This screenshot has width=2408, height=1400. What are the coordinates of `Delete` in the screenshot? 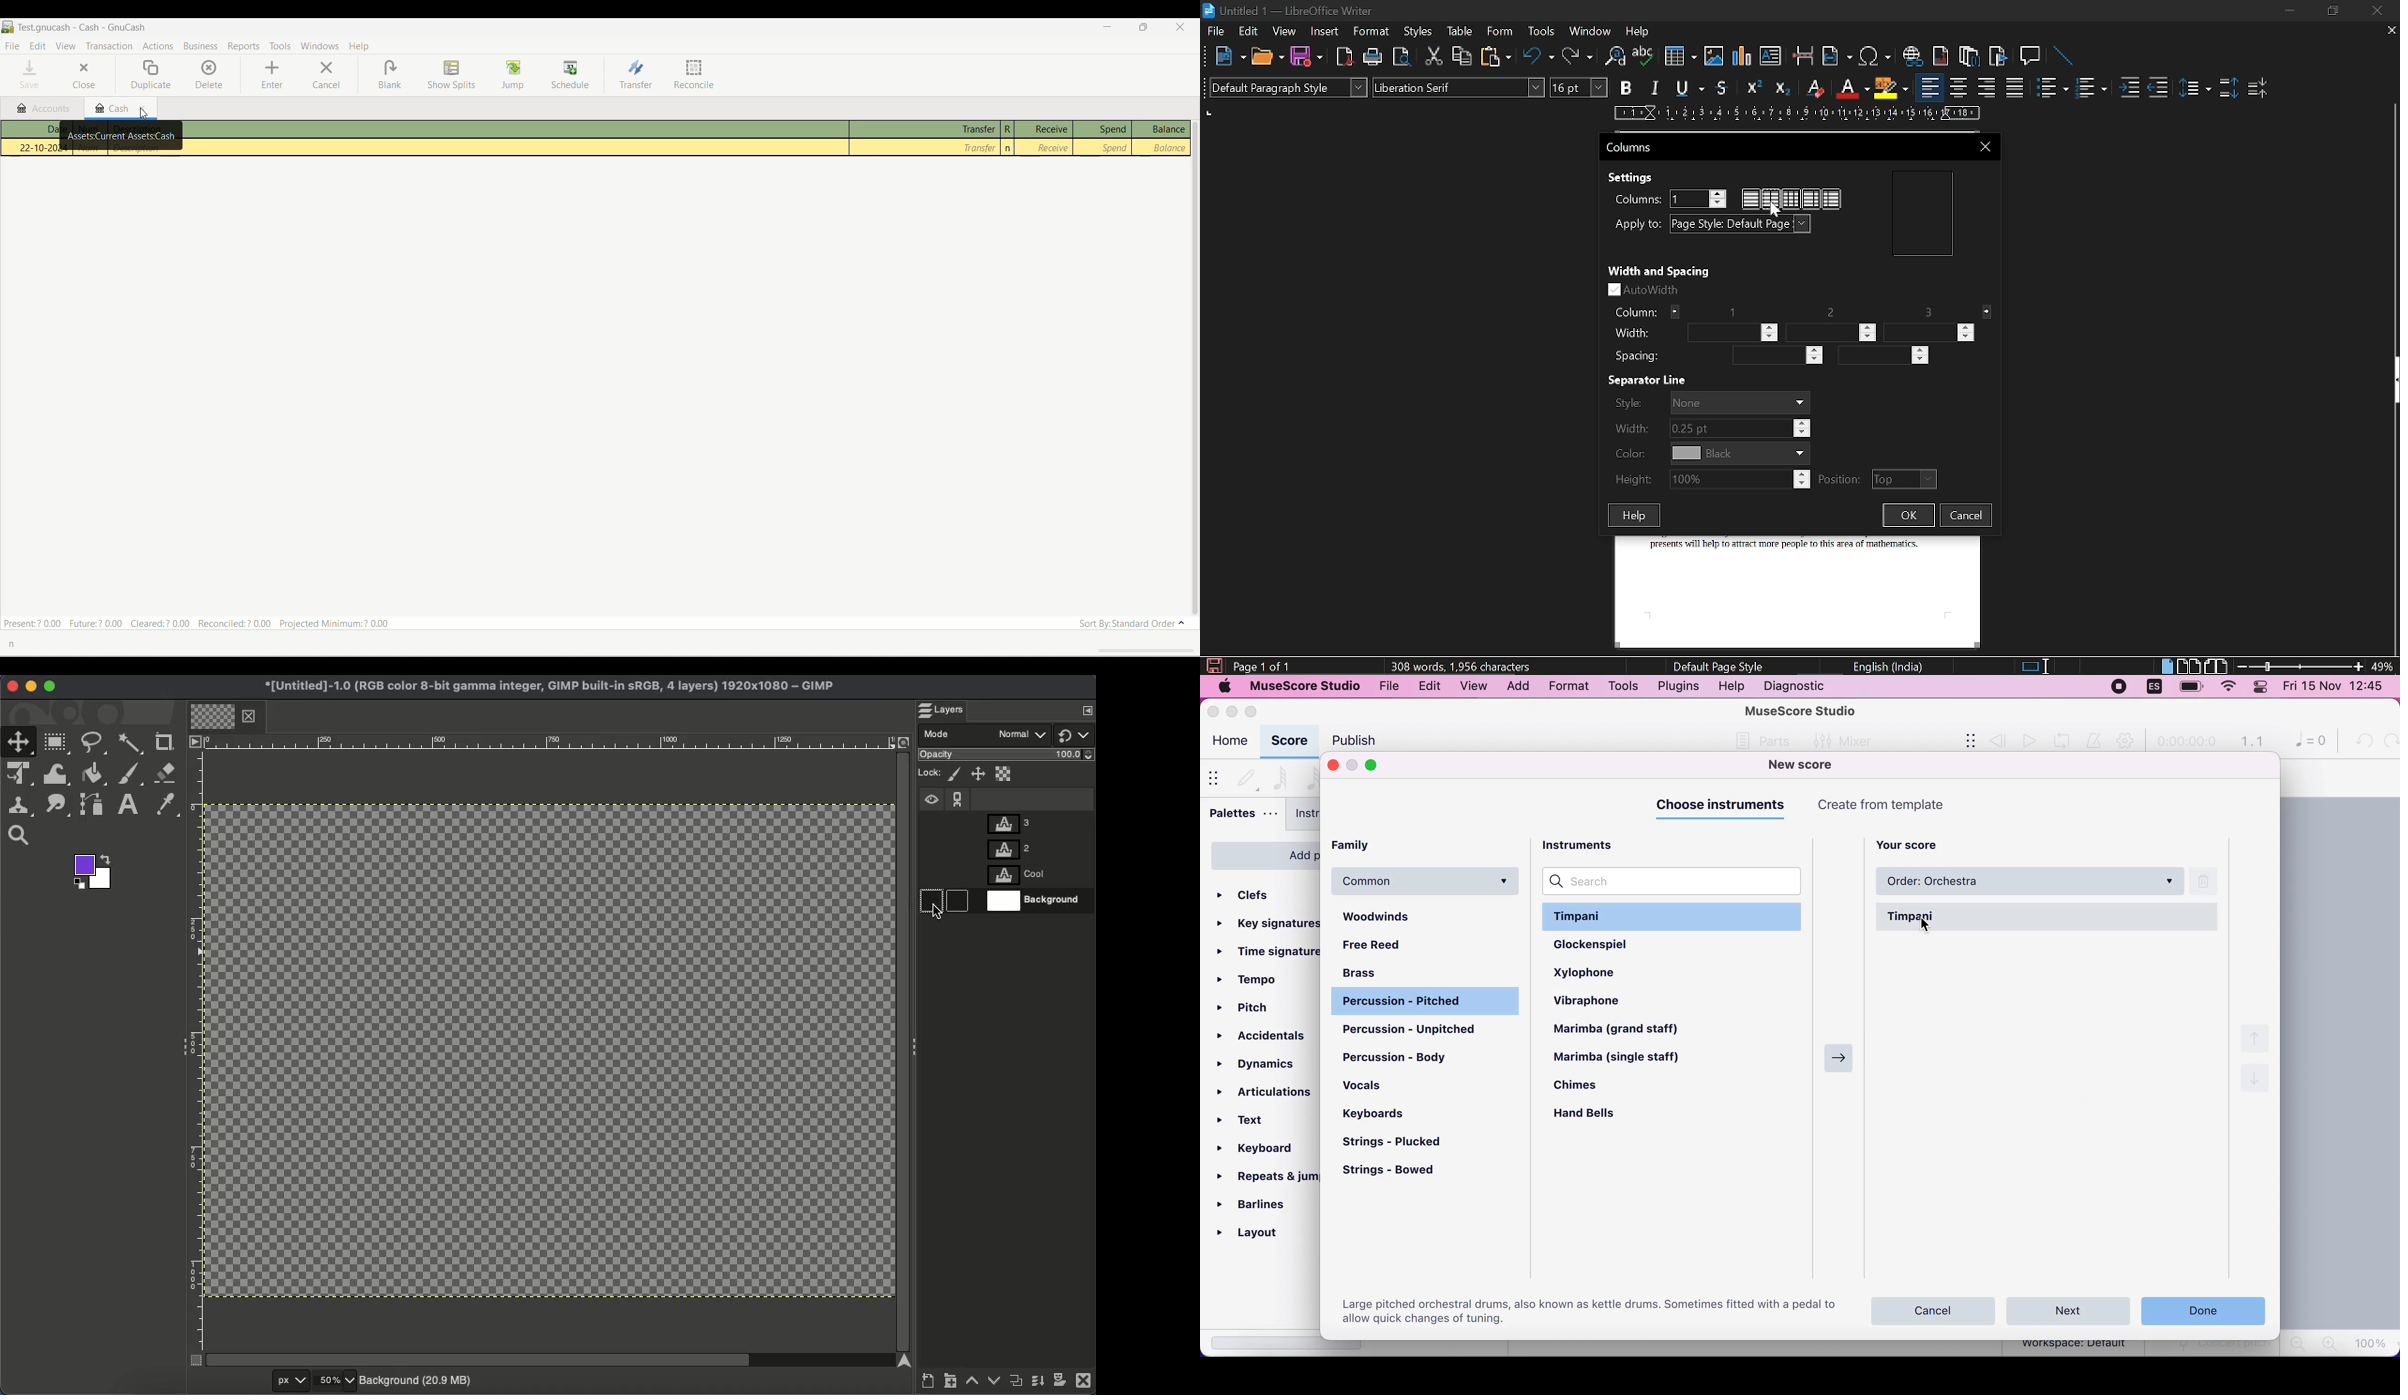 It's located at (209, 74).